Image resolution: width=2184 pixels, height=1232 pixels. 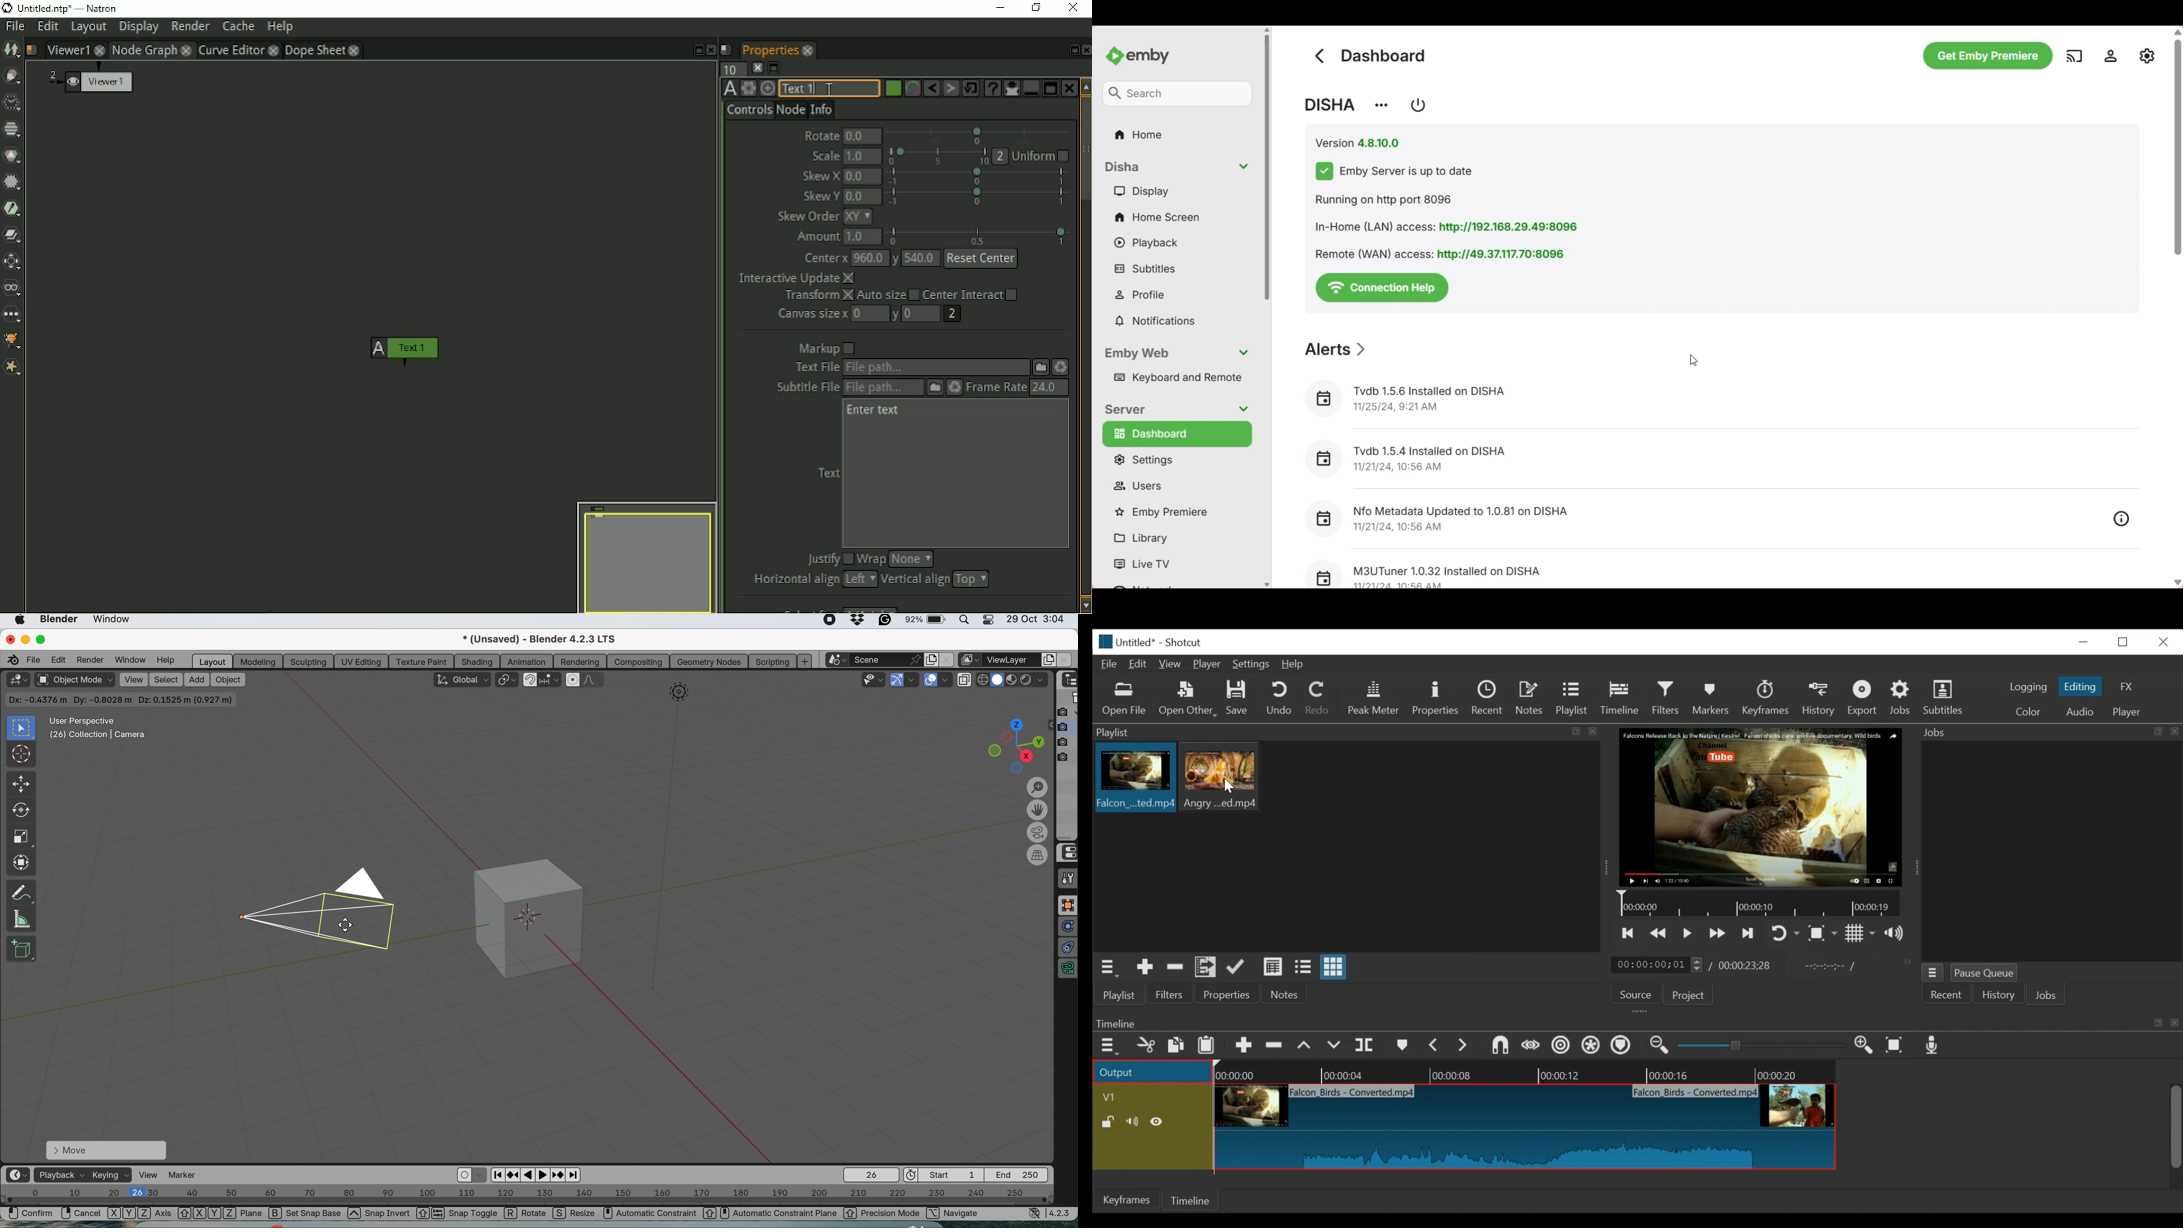 What do you see at coordinates (466, 1214) in the screenshot?
I see `snap toggle` at bounding box center [466, 1214].